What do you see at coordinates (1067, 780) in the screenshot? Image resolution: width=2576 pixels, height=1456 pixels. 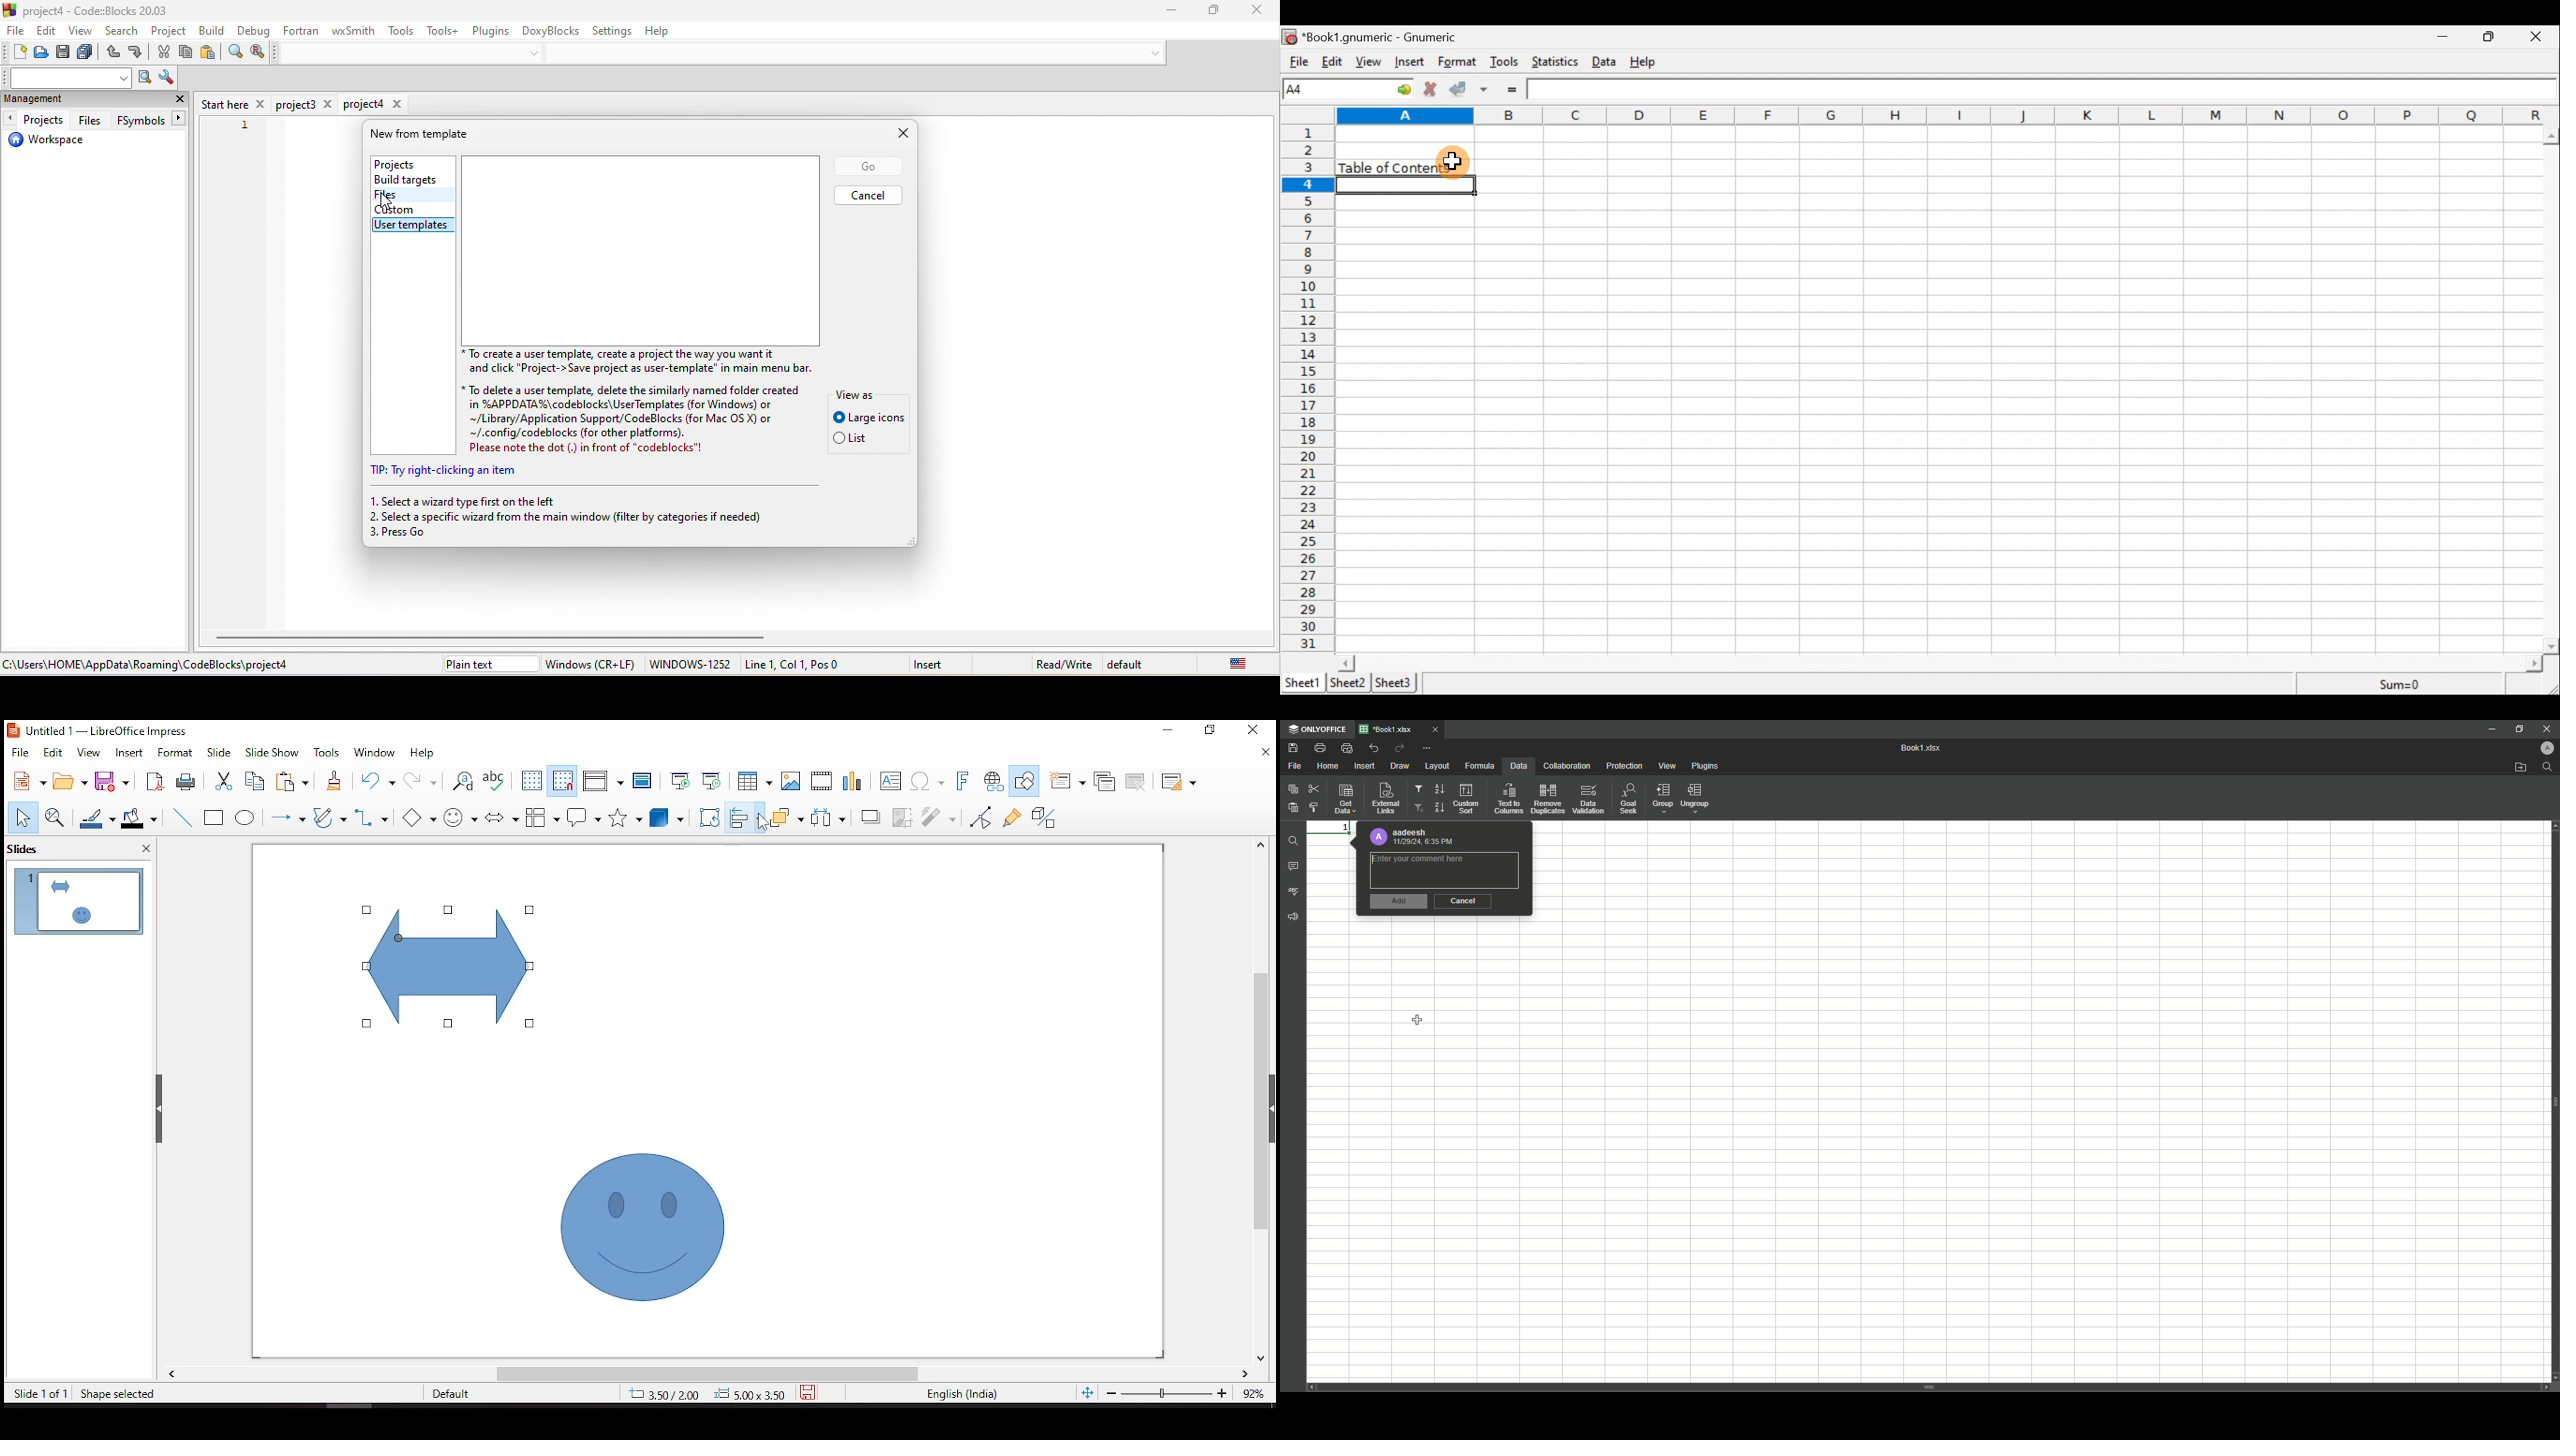 I see `new slide` at bounding box center [1067, 780].